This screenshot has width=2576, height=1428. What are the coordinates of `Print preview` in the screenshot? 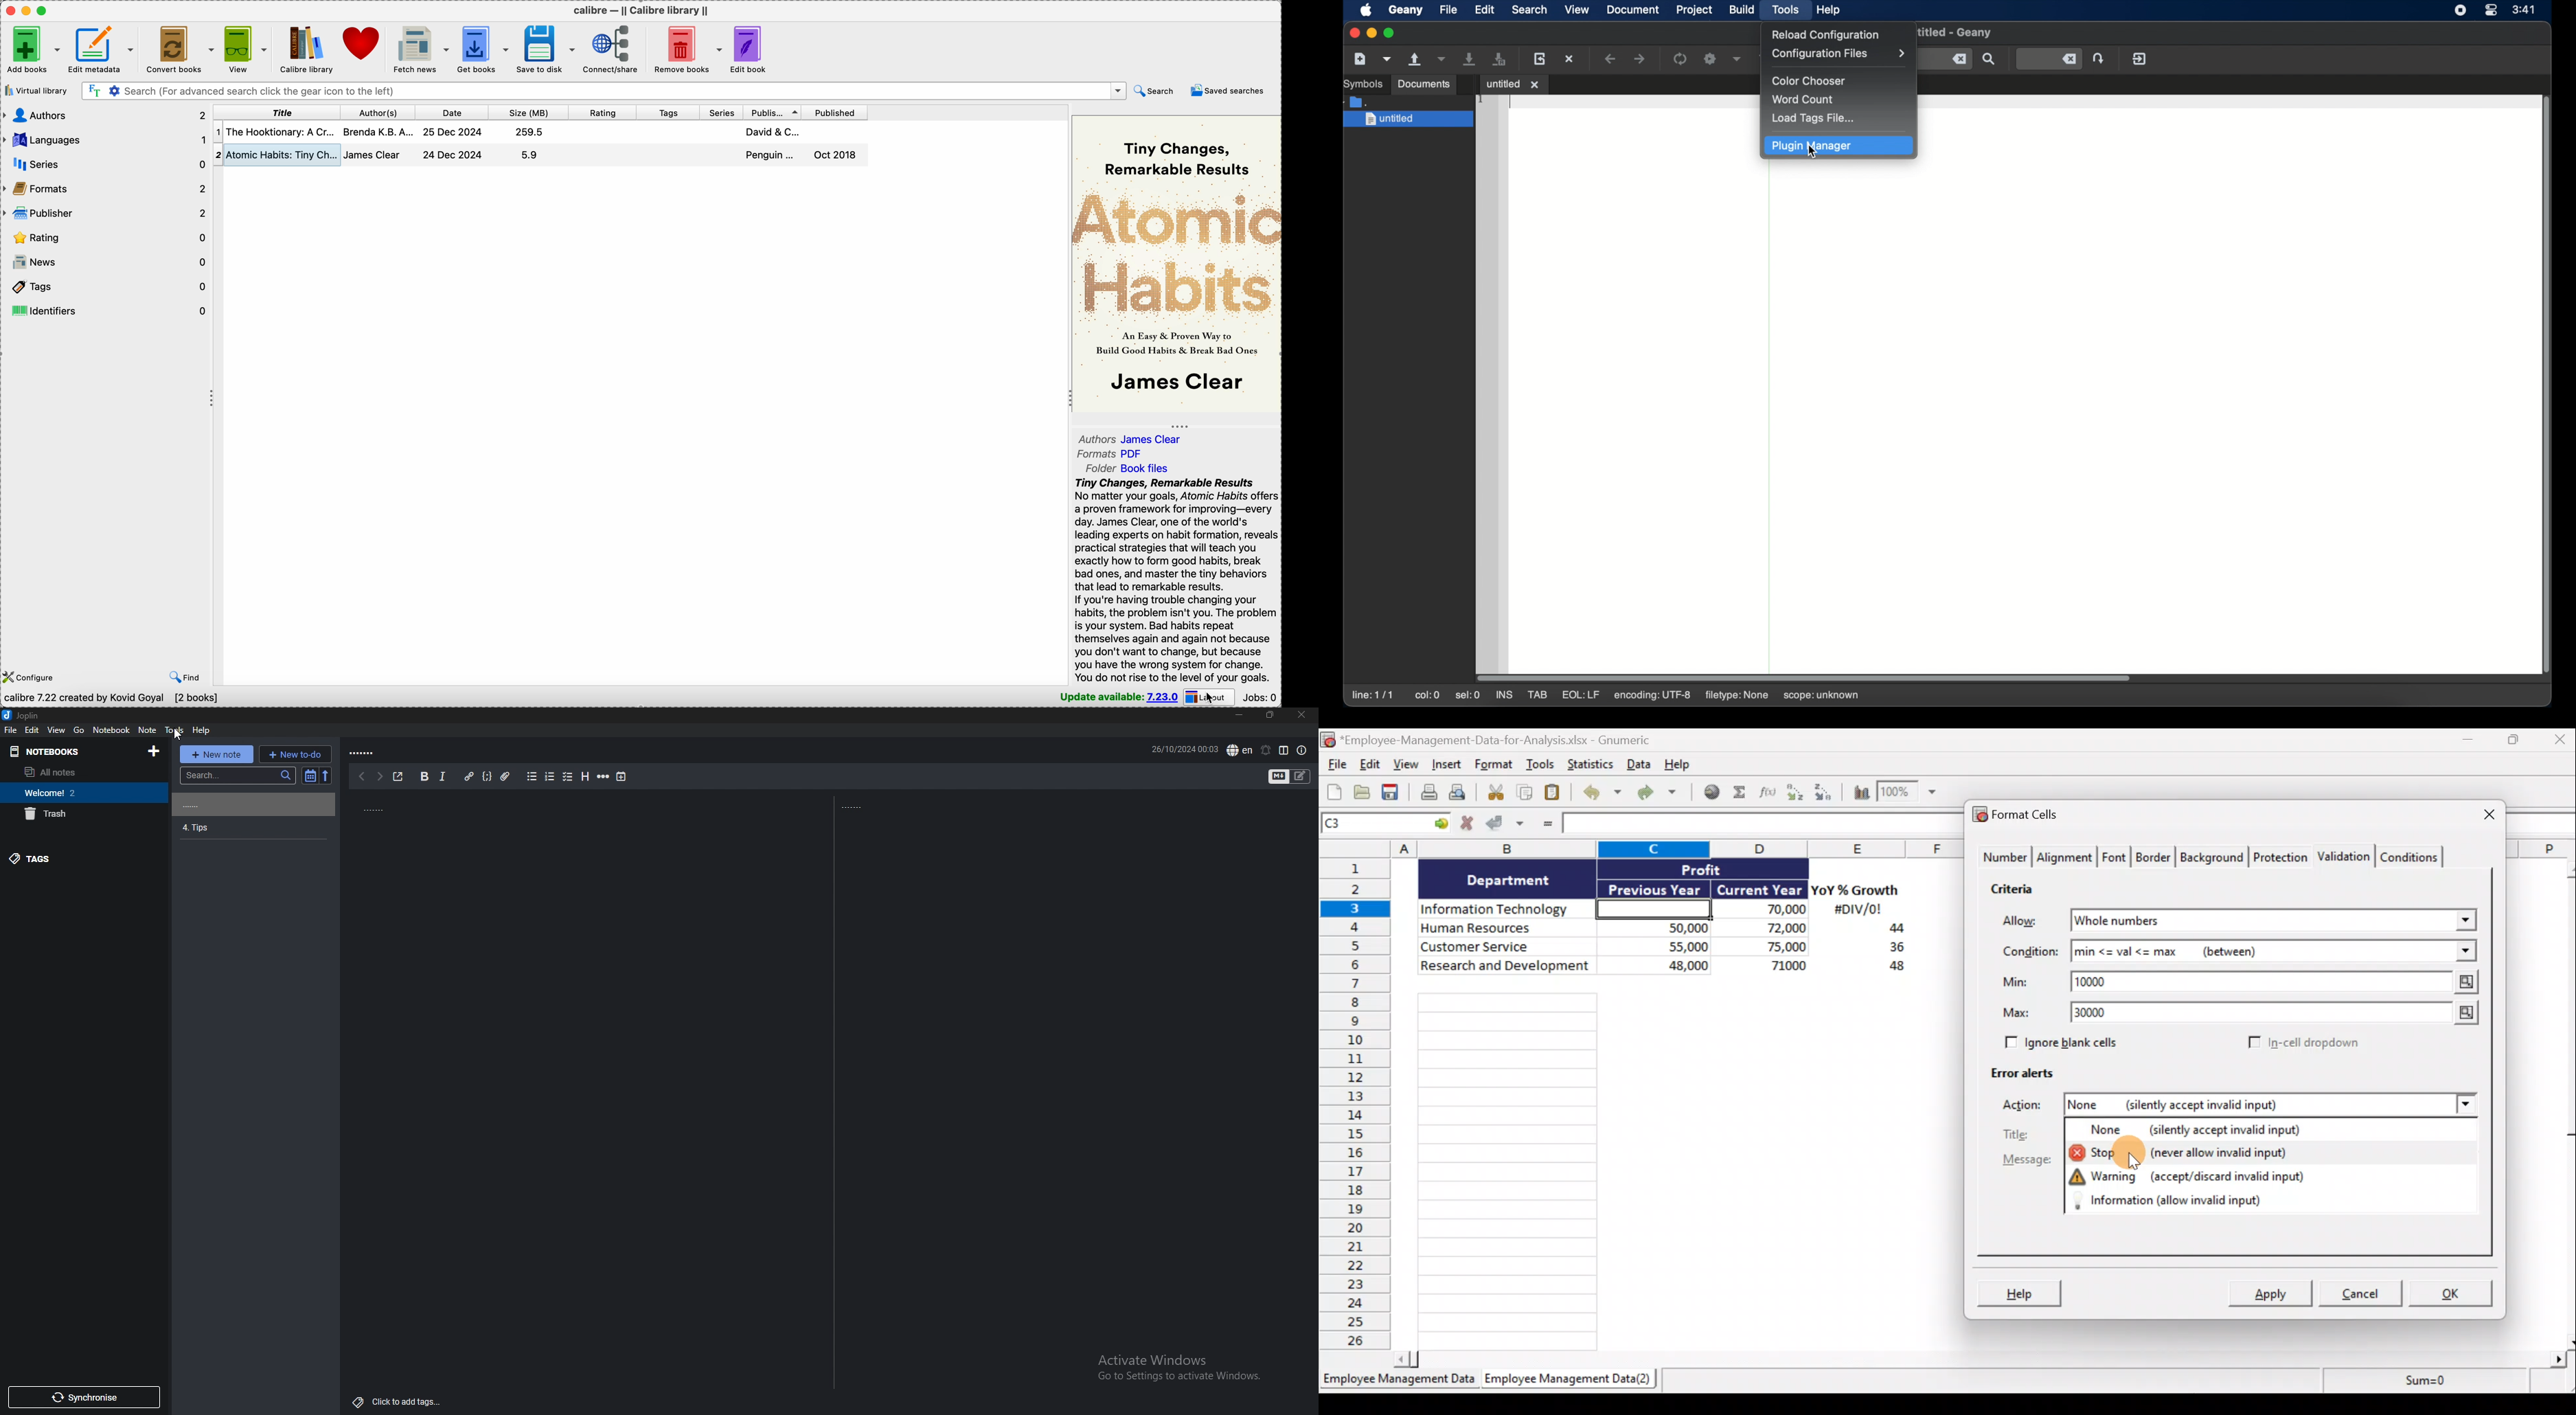 It's located at (1465, 795).